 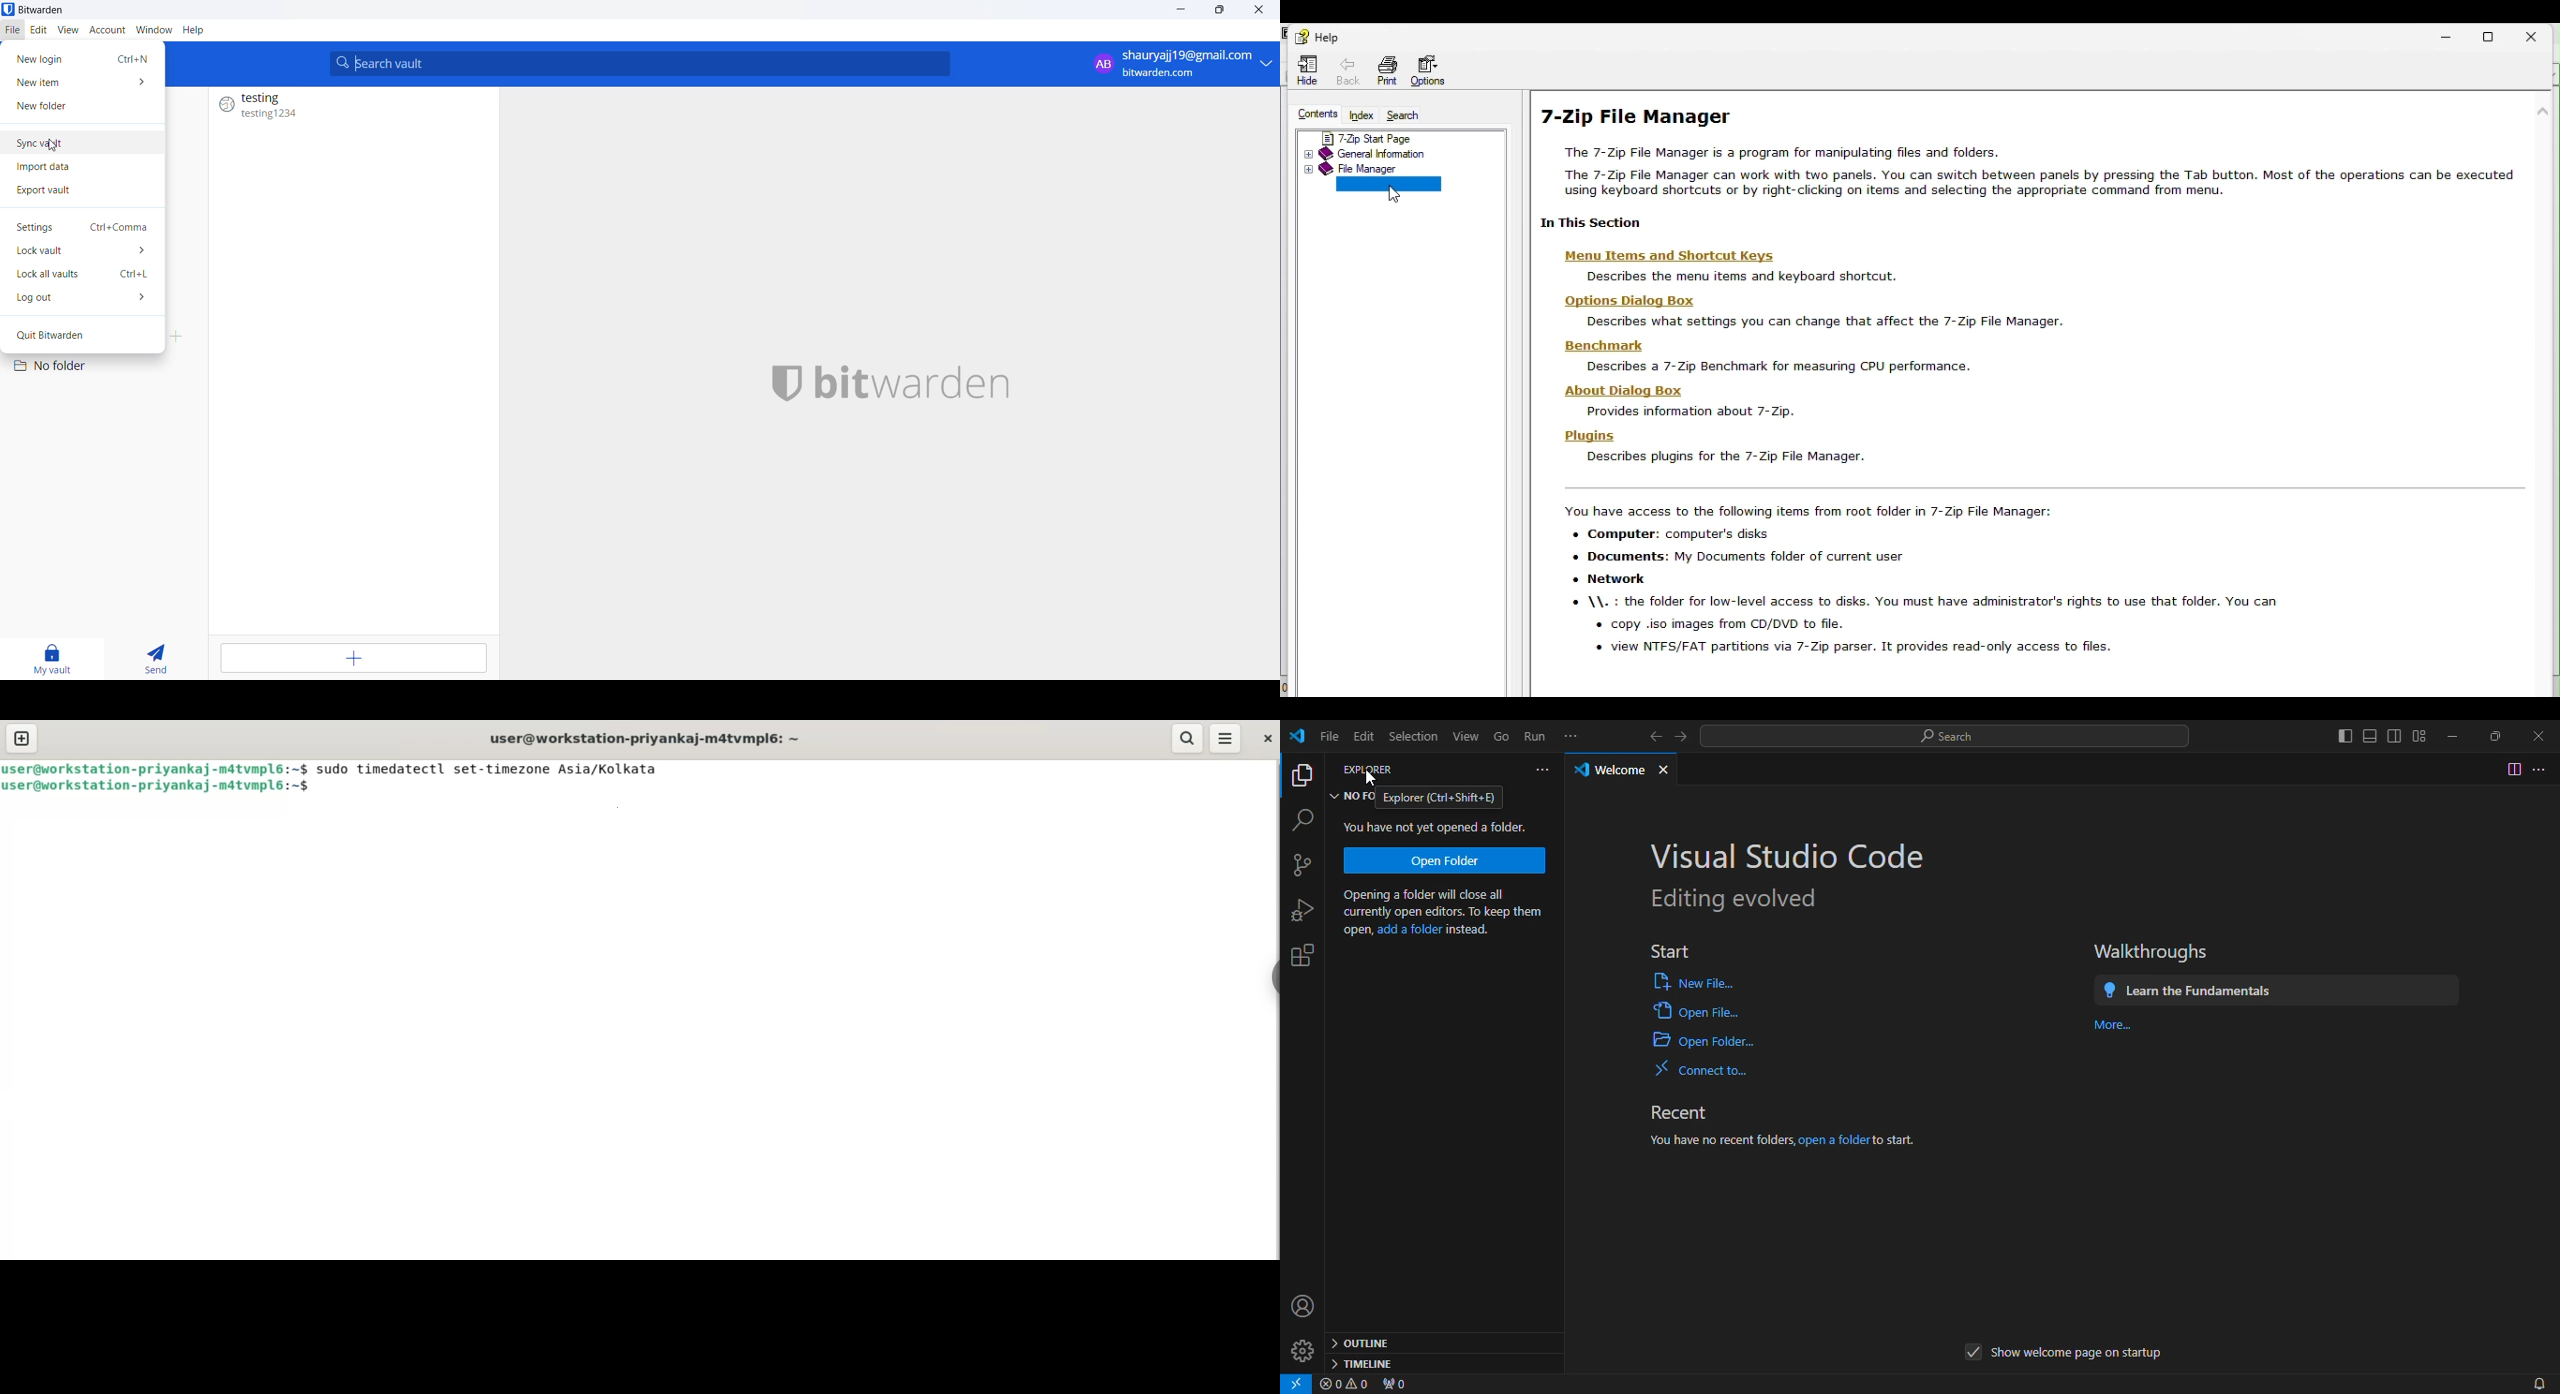 I want to click on search, so click(x=1187, y=739).